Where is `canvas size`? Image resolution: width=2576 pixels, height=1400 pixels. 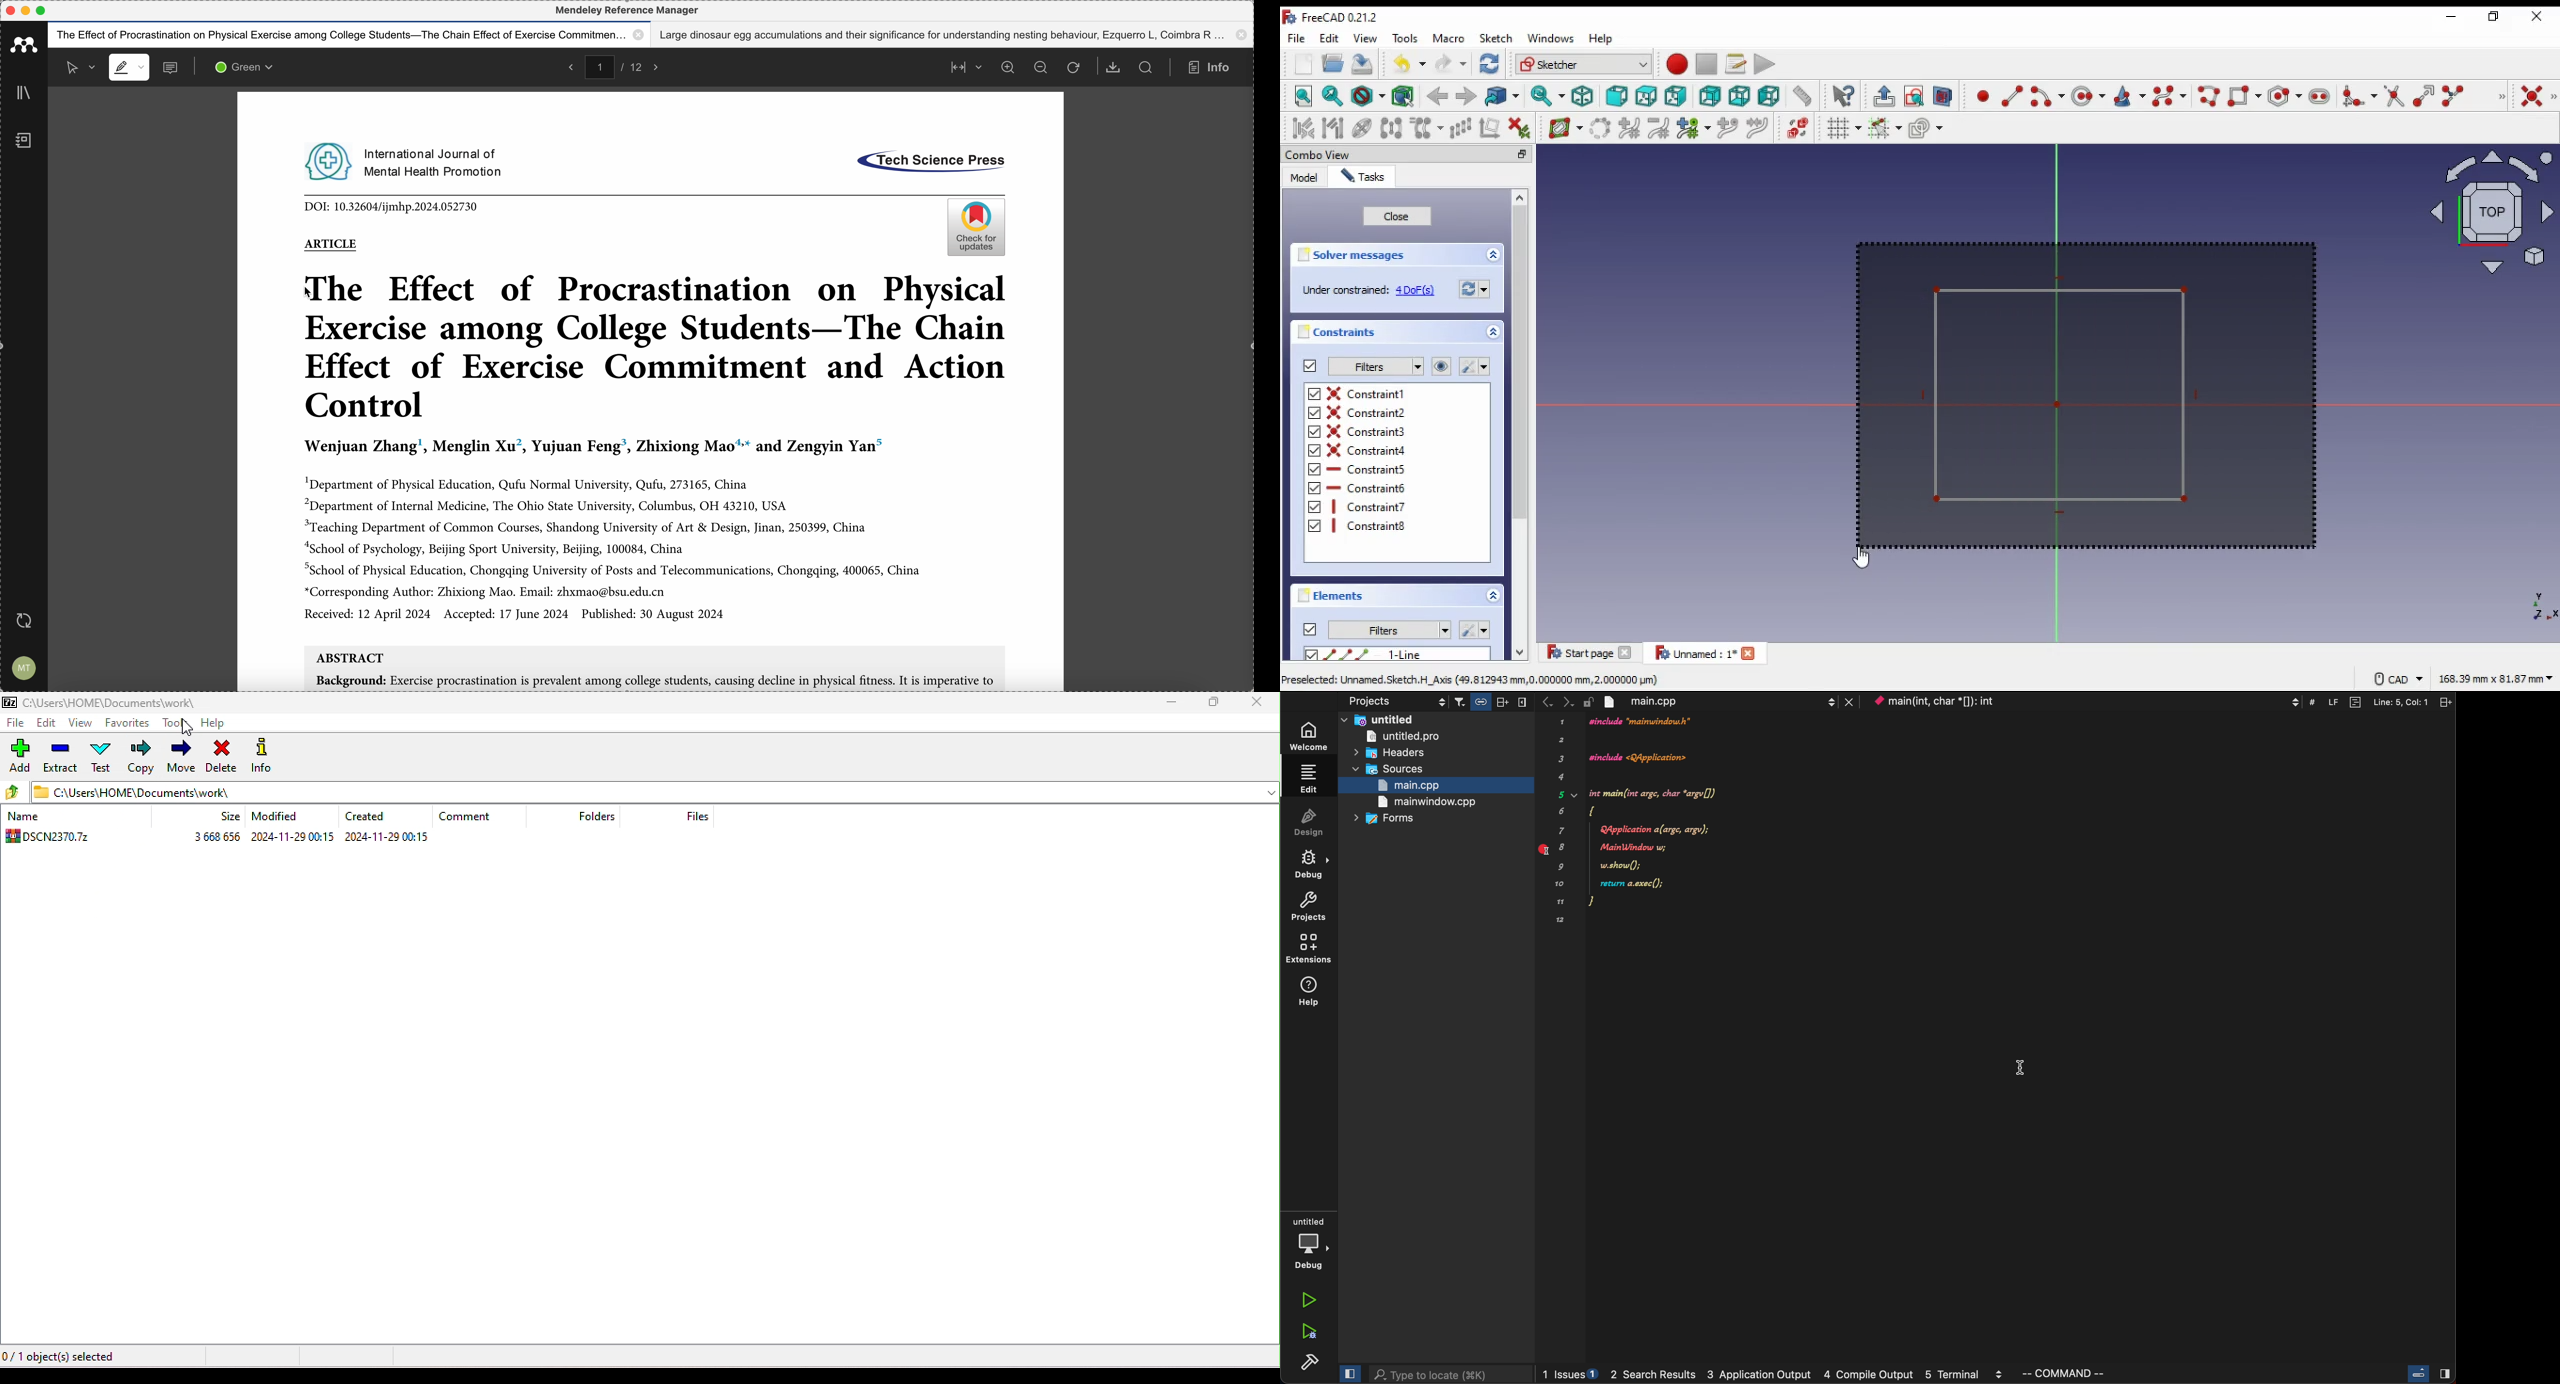
canvas size is located at coordinates (2496, 677).